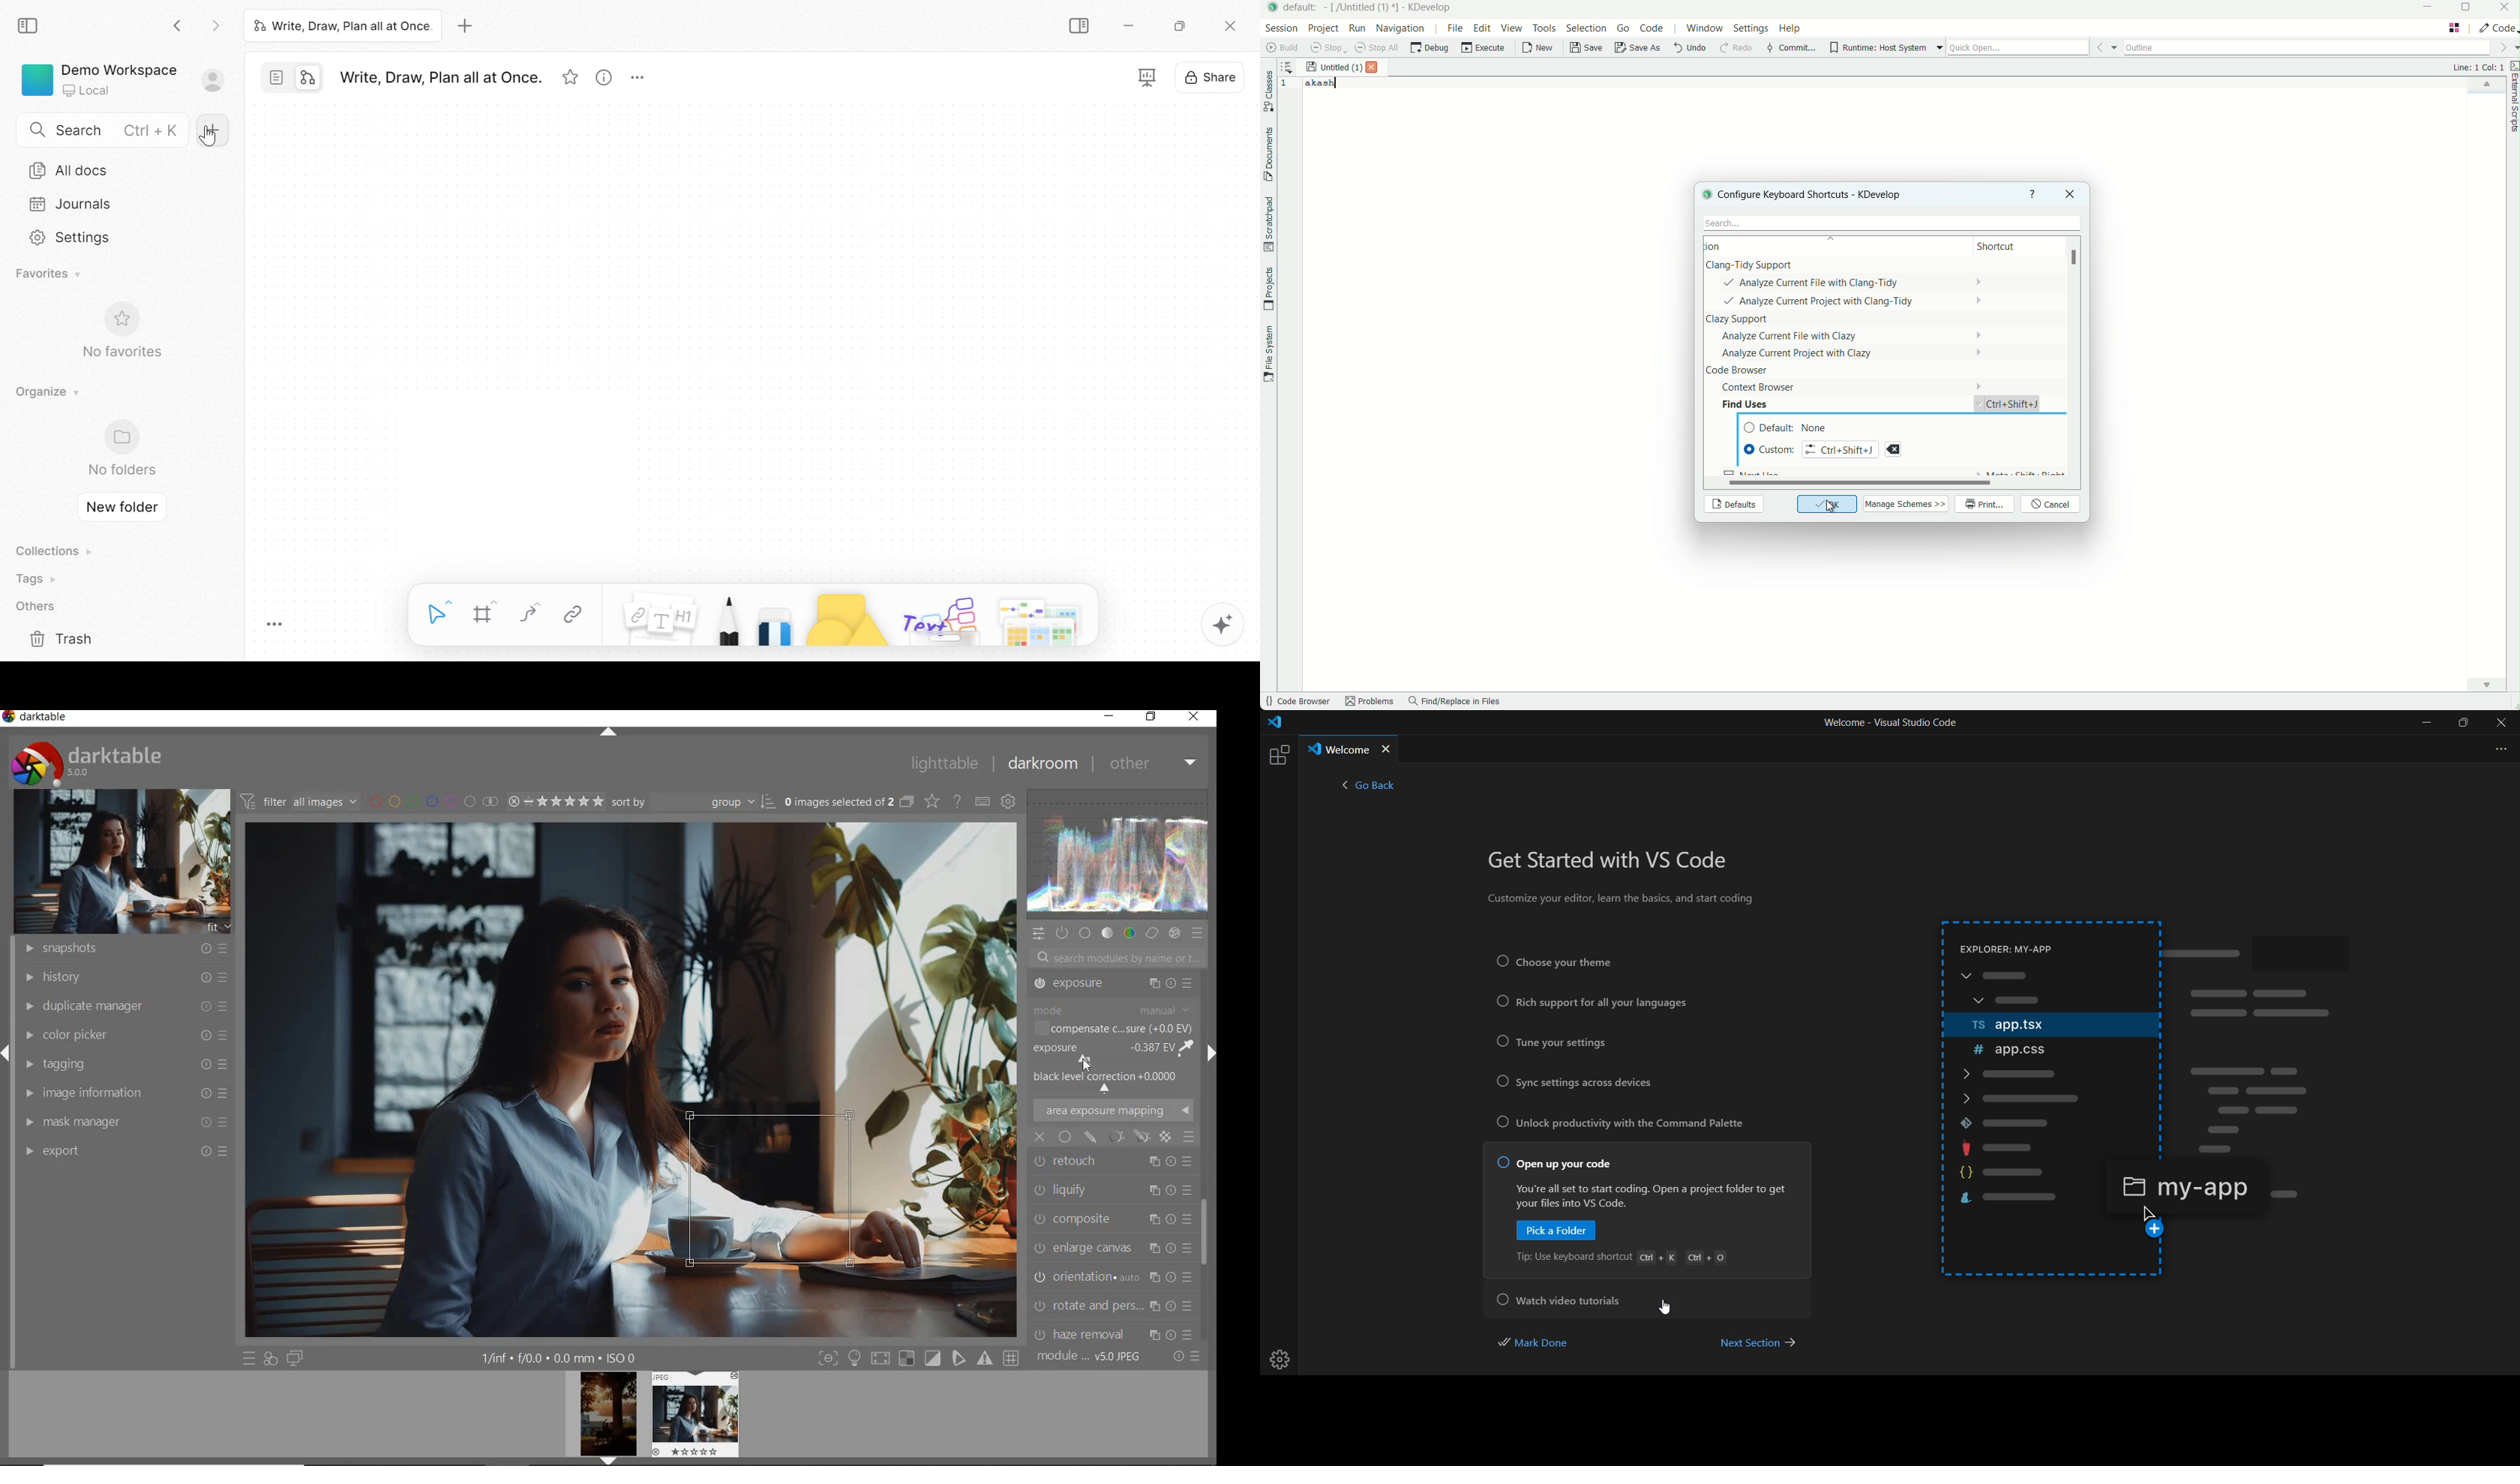 The height and width of the screenshot is (1484, 2520). I want to click on next section, so click(1757, 1341).